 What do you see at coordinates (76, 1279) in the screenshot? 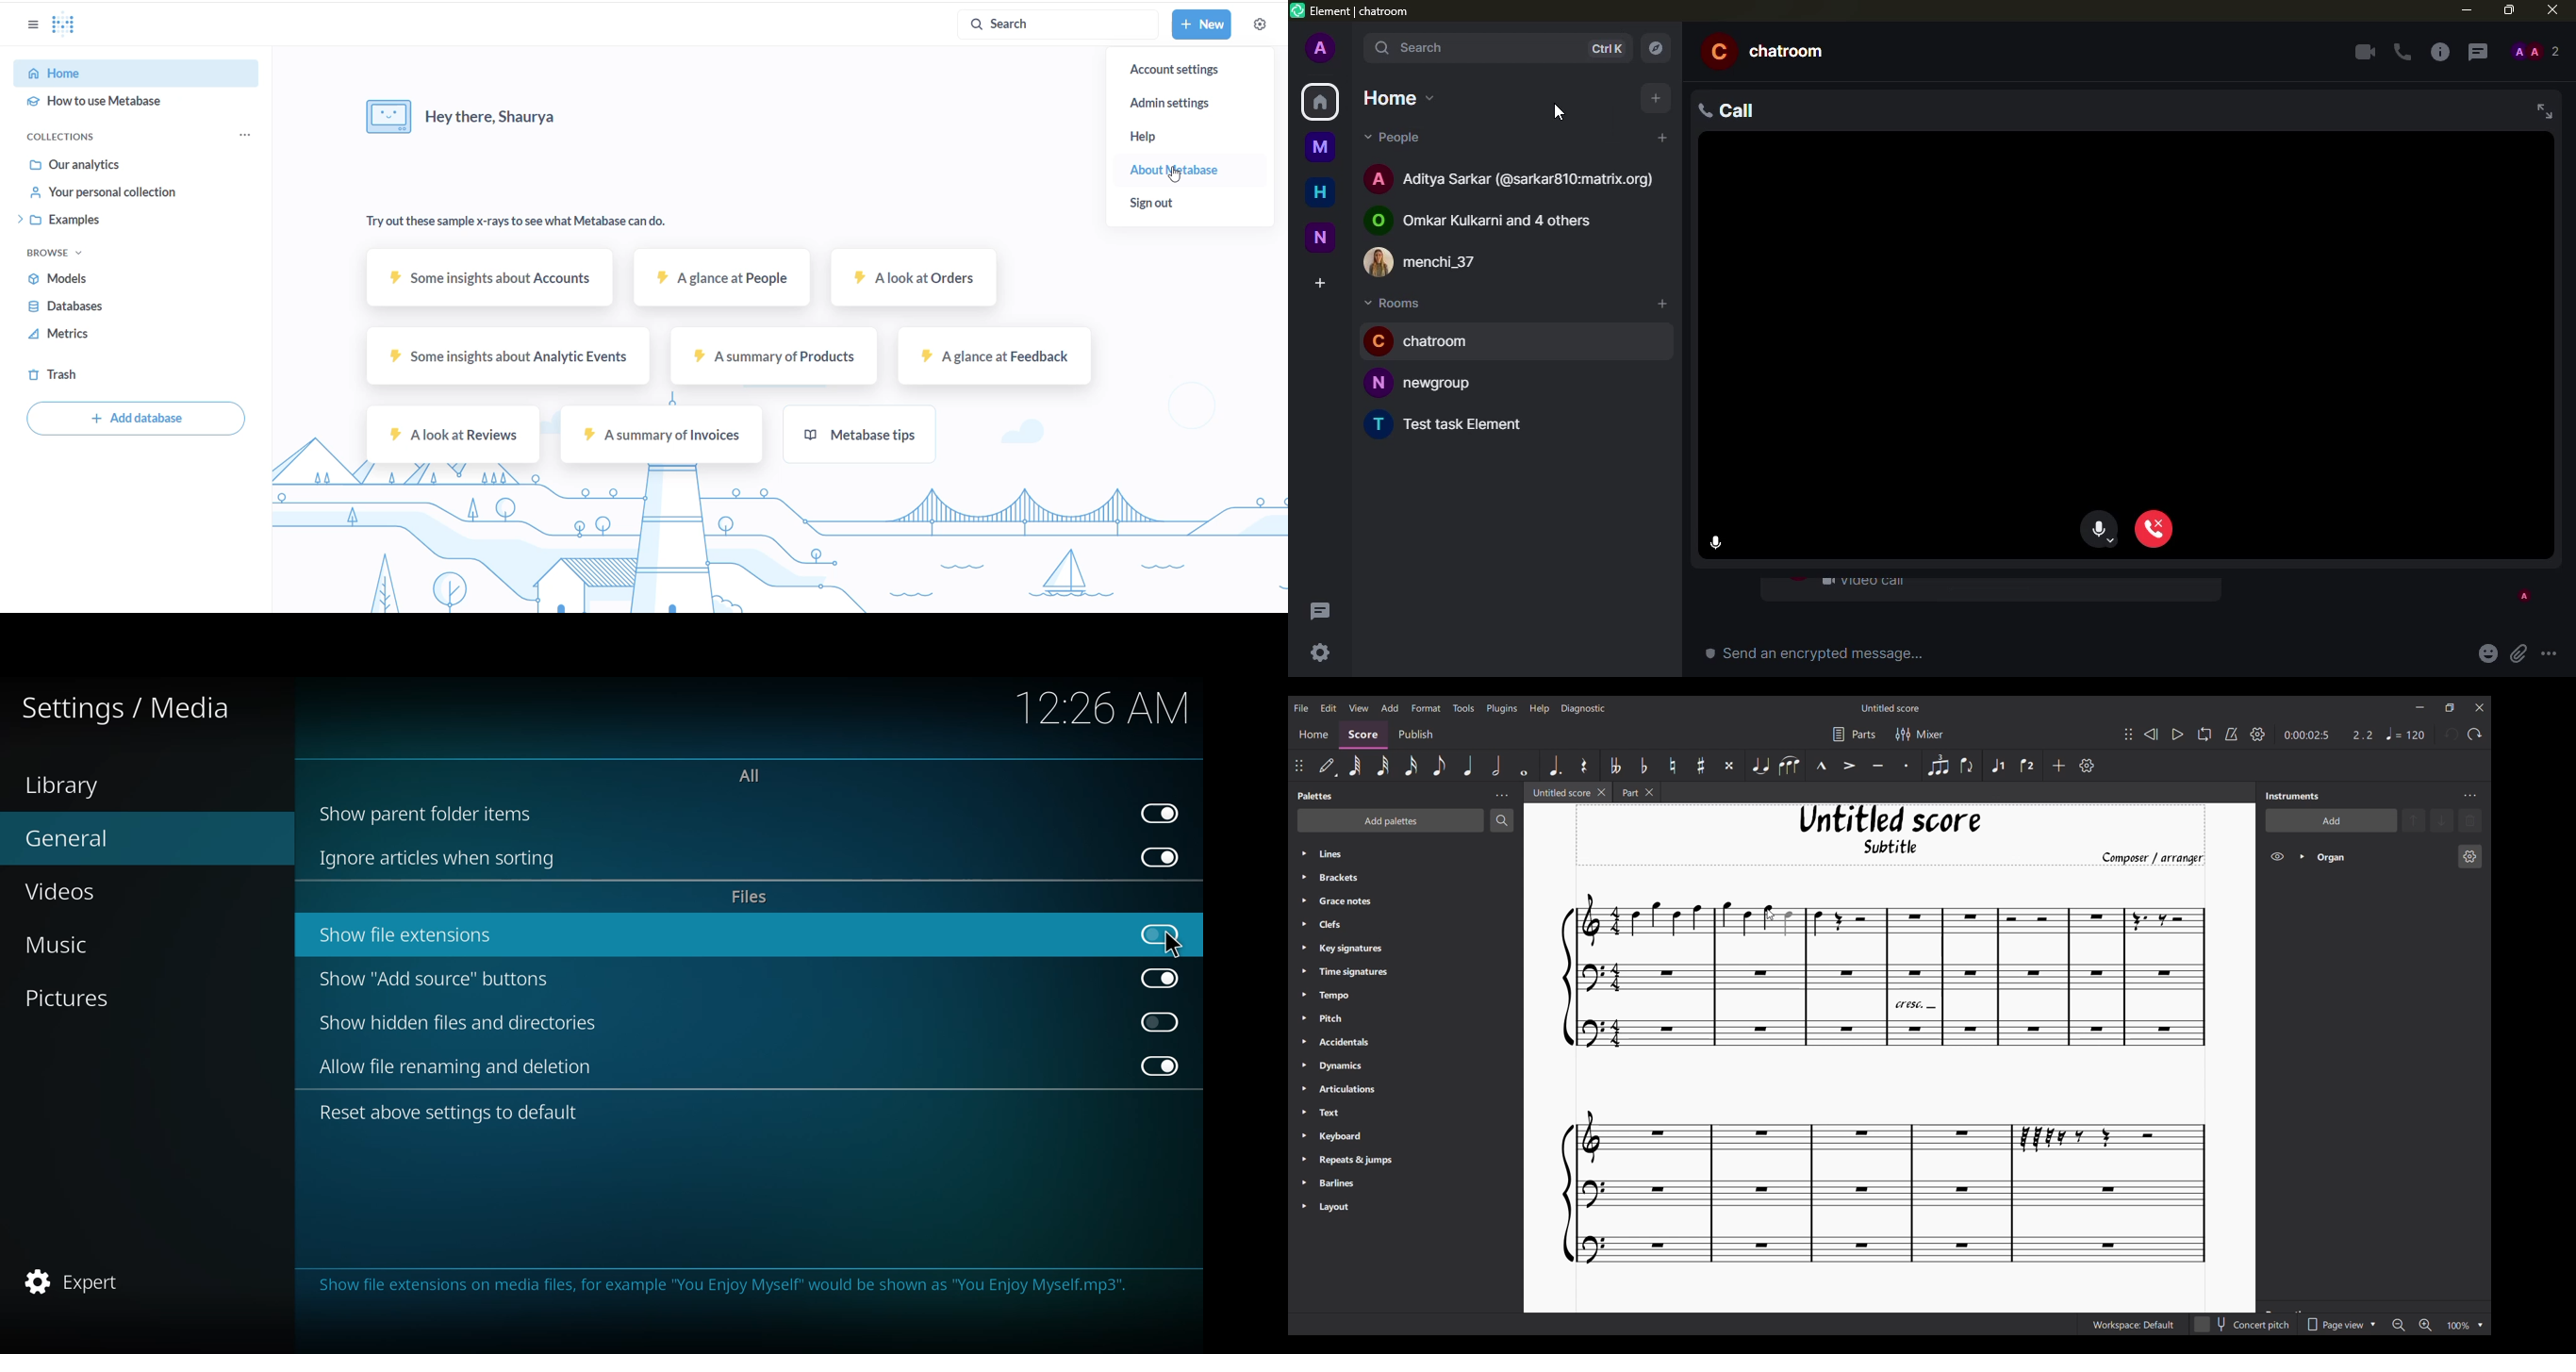
I see `expert` at bounding box center [76, 1279].